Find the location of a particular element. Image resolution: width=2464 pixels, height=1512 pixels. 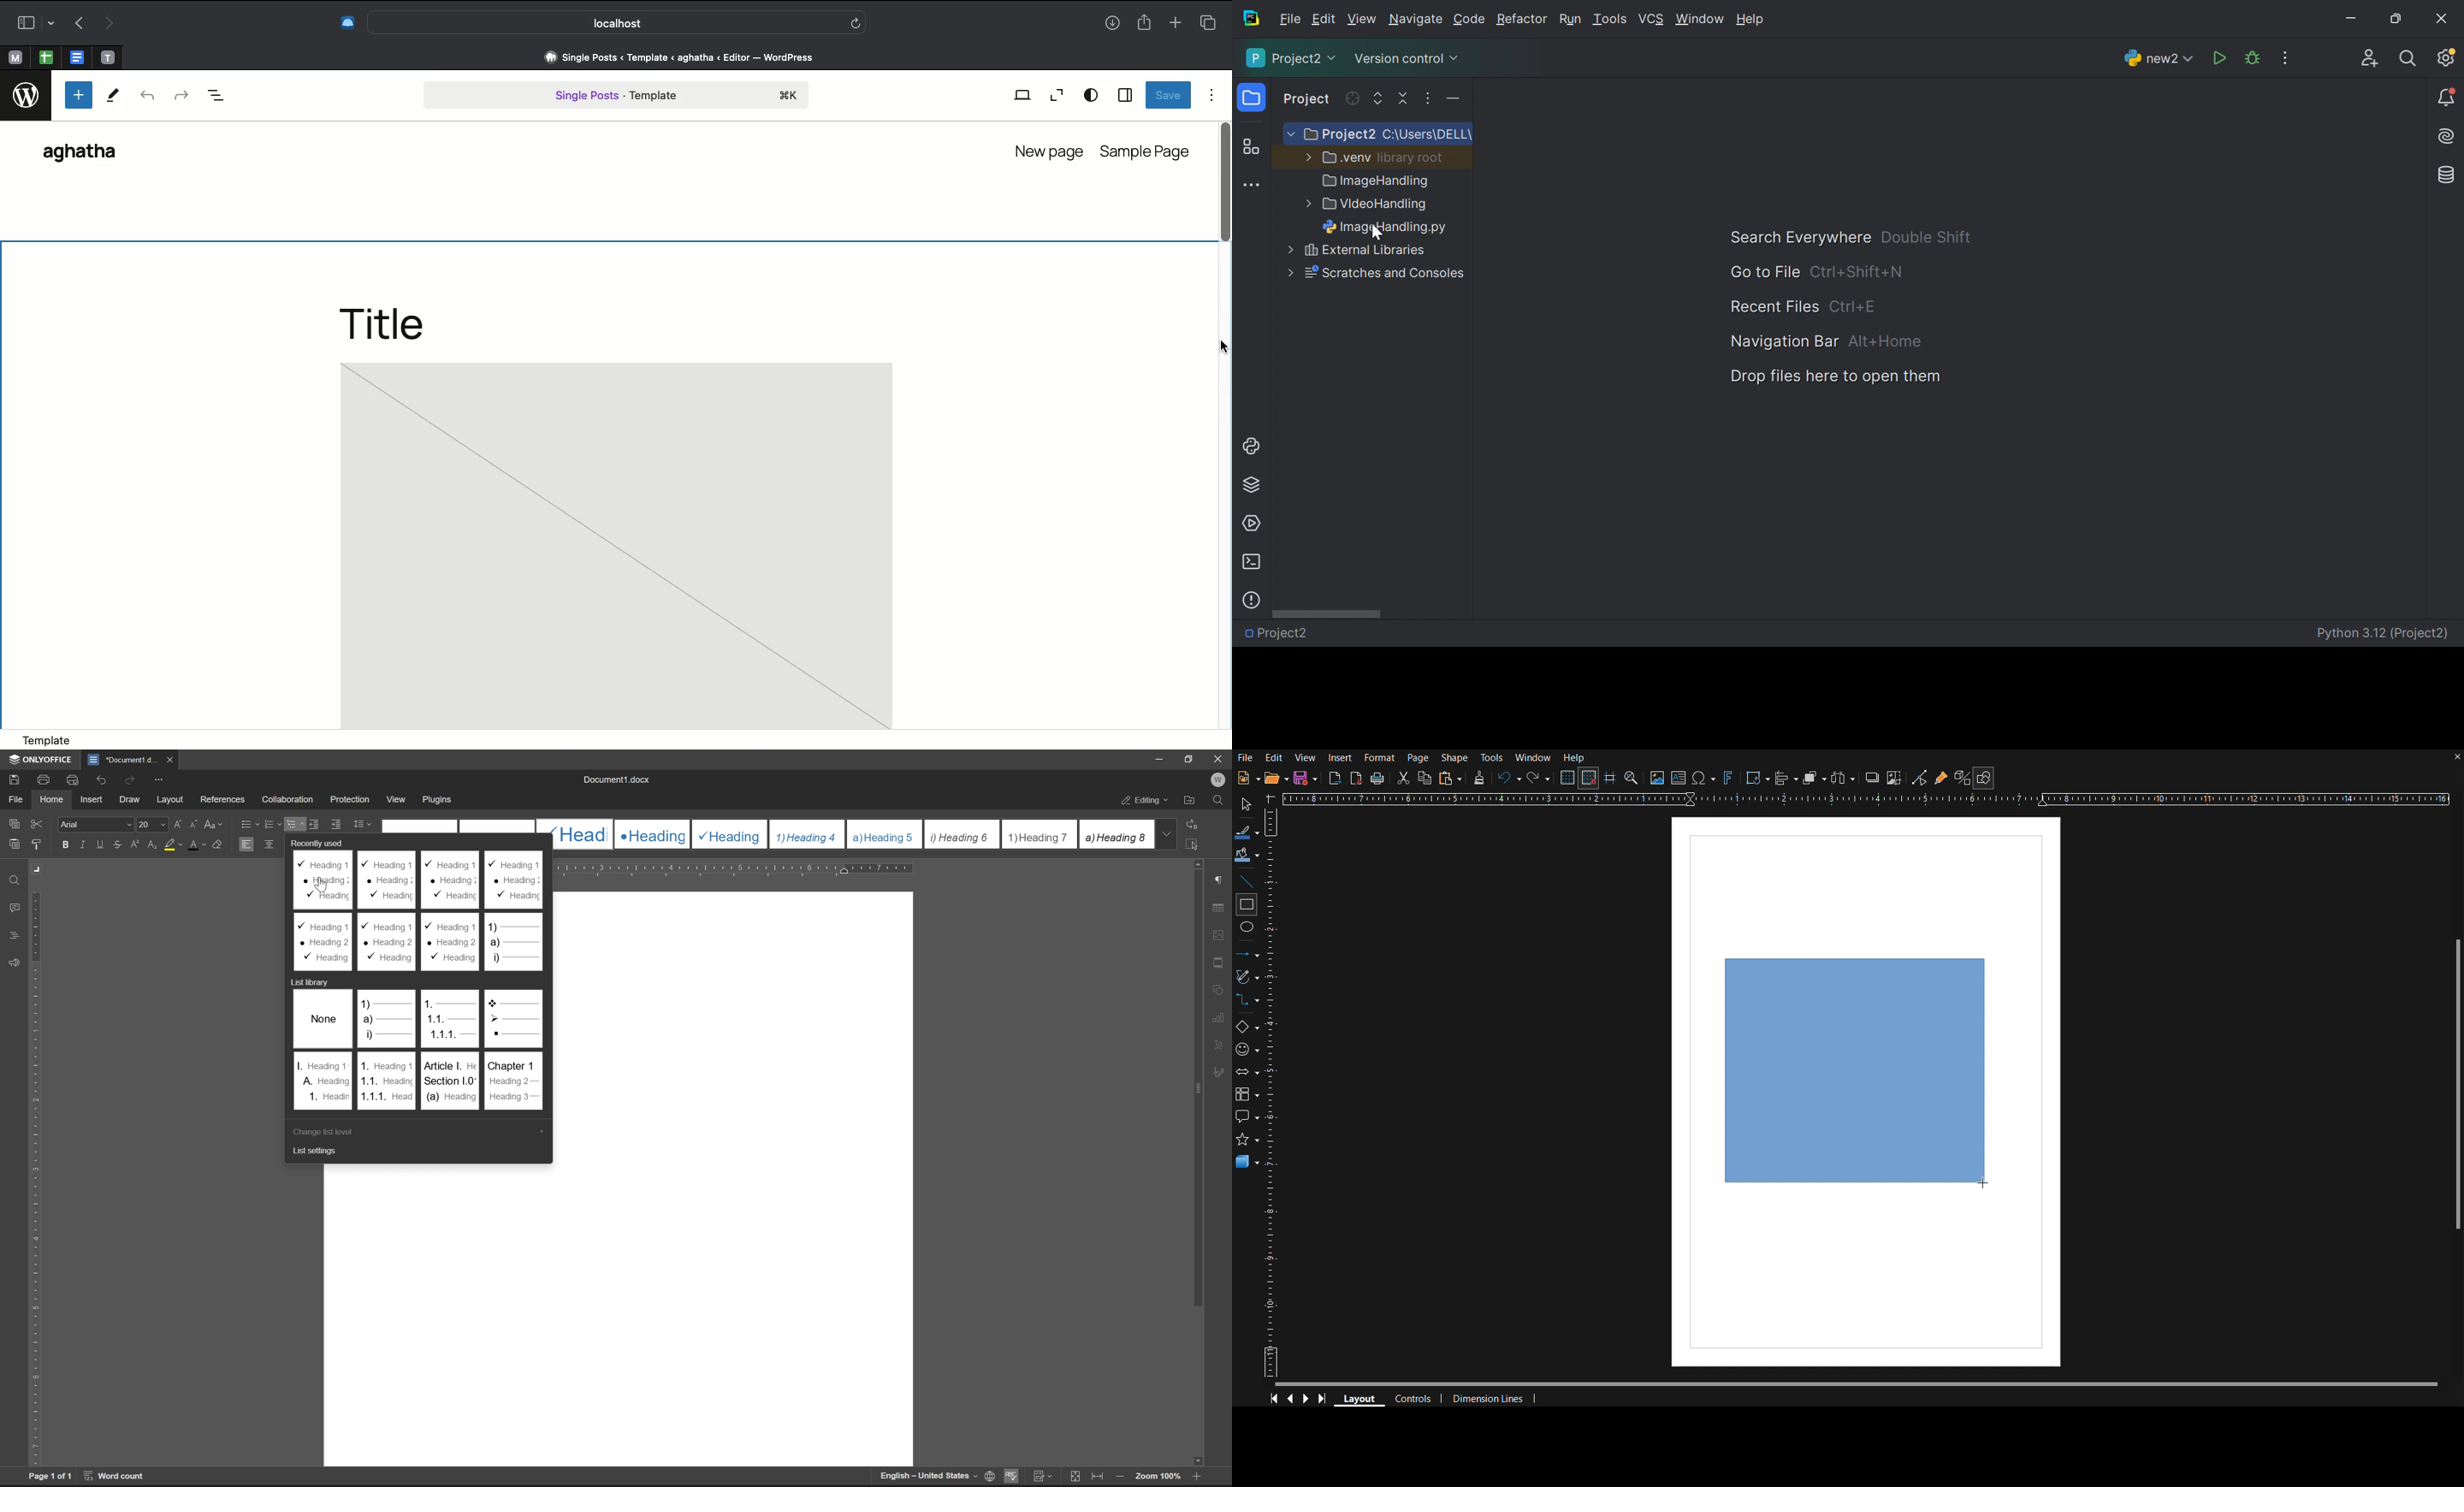

Select is located at coordinates (1247, 805).